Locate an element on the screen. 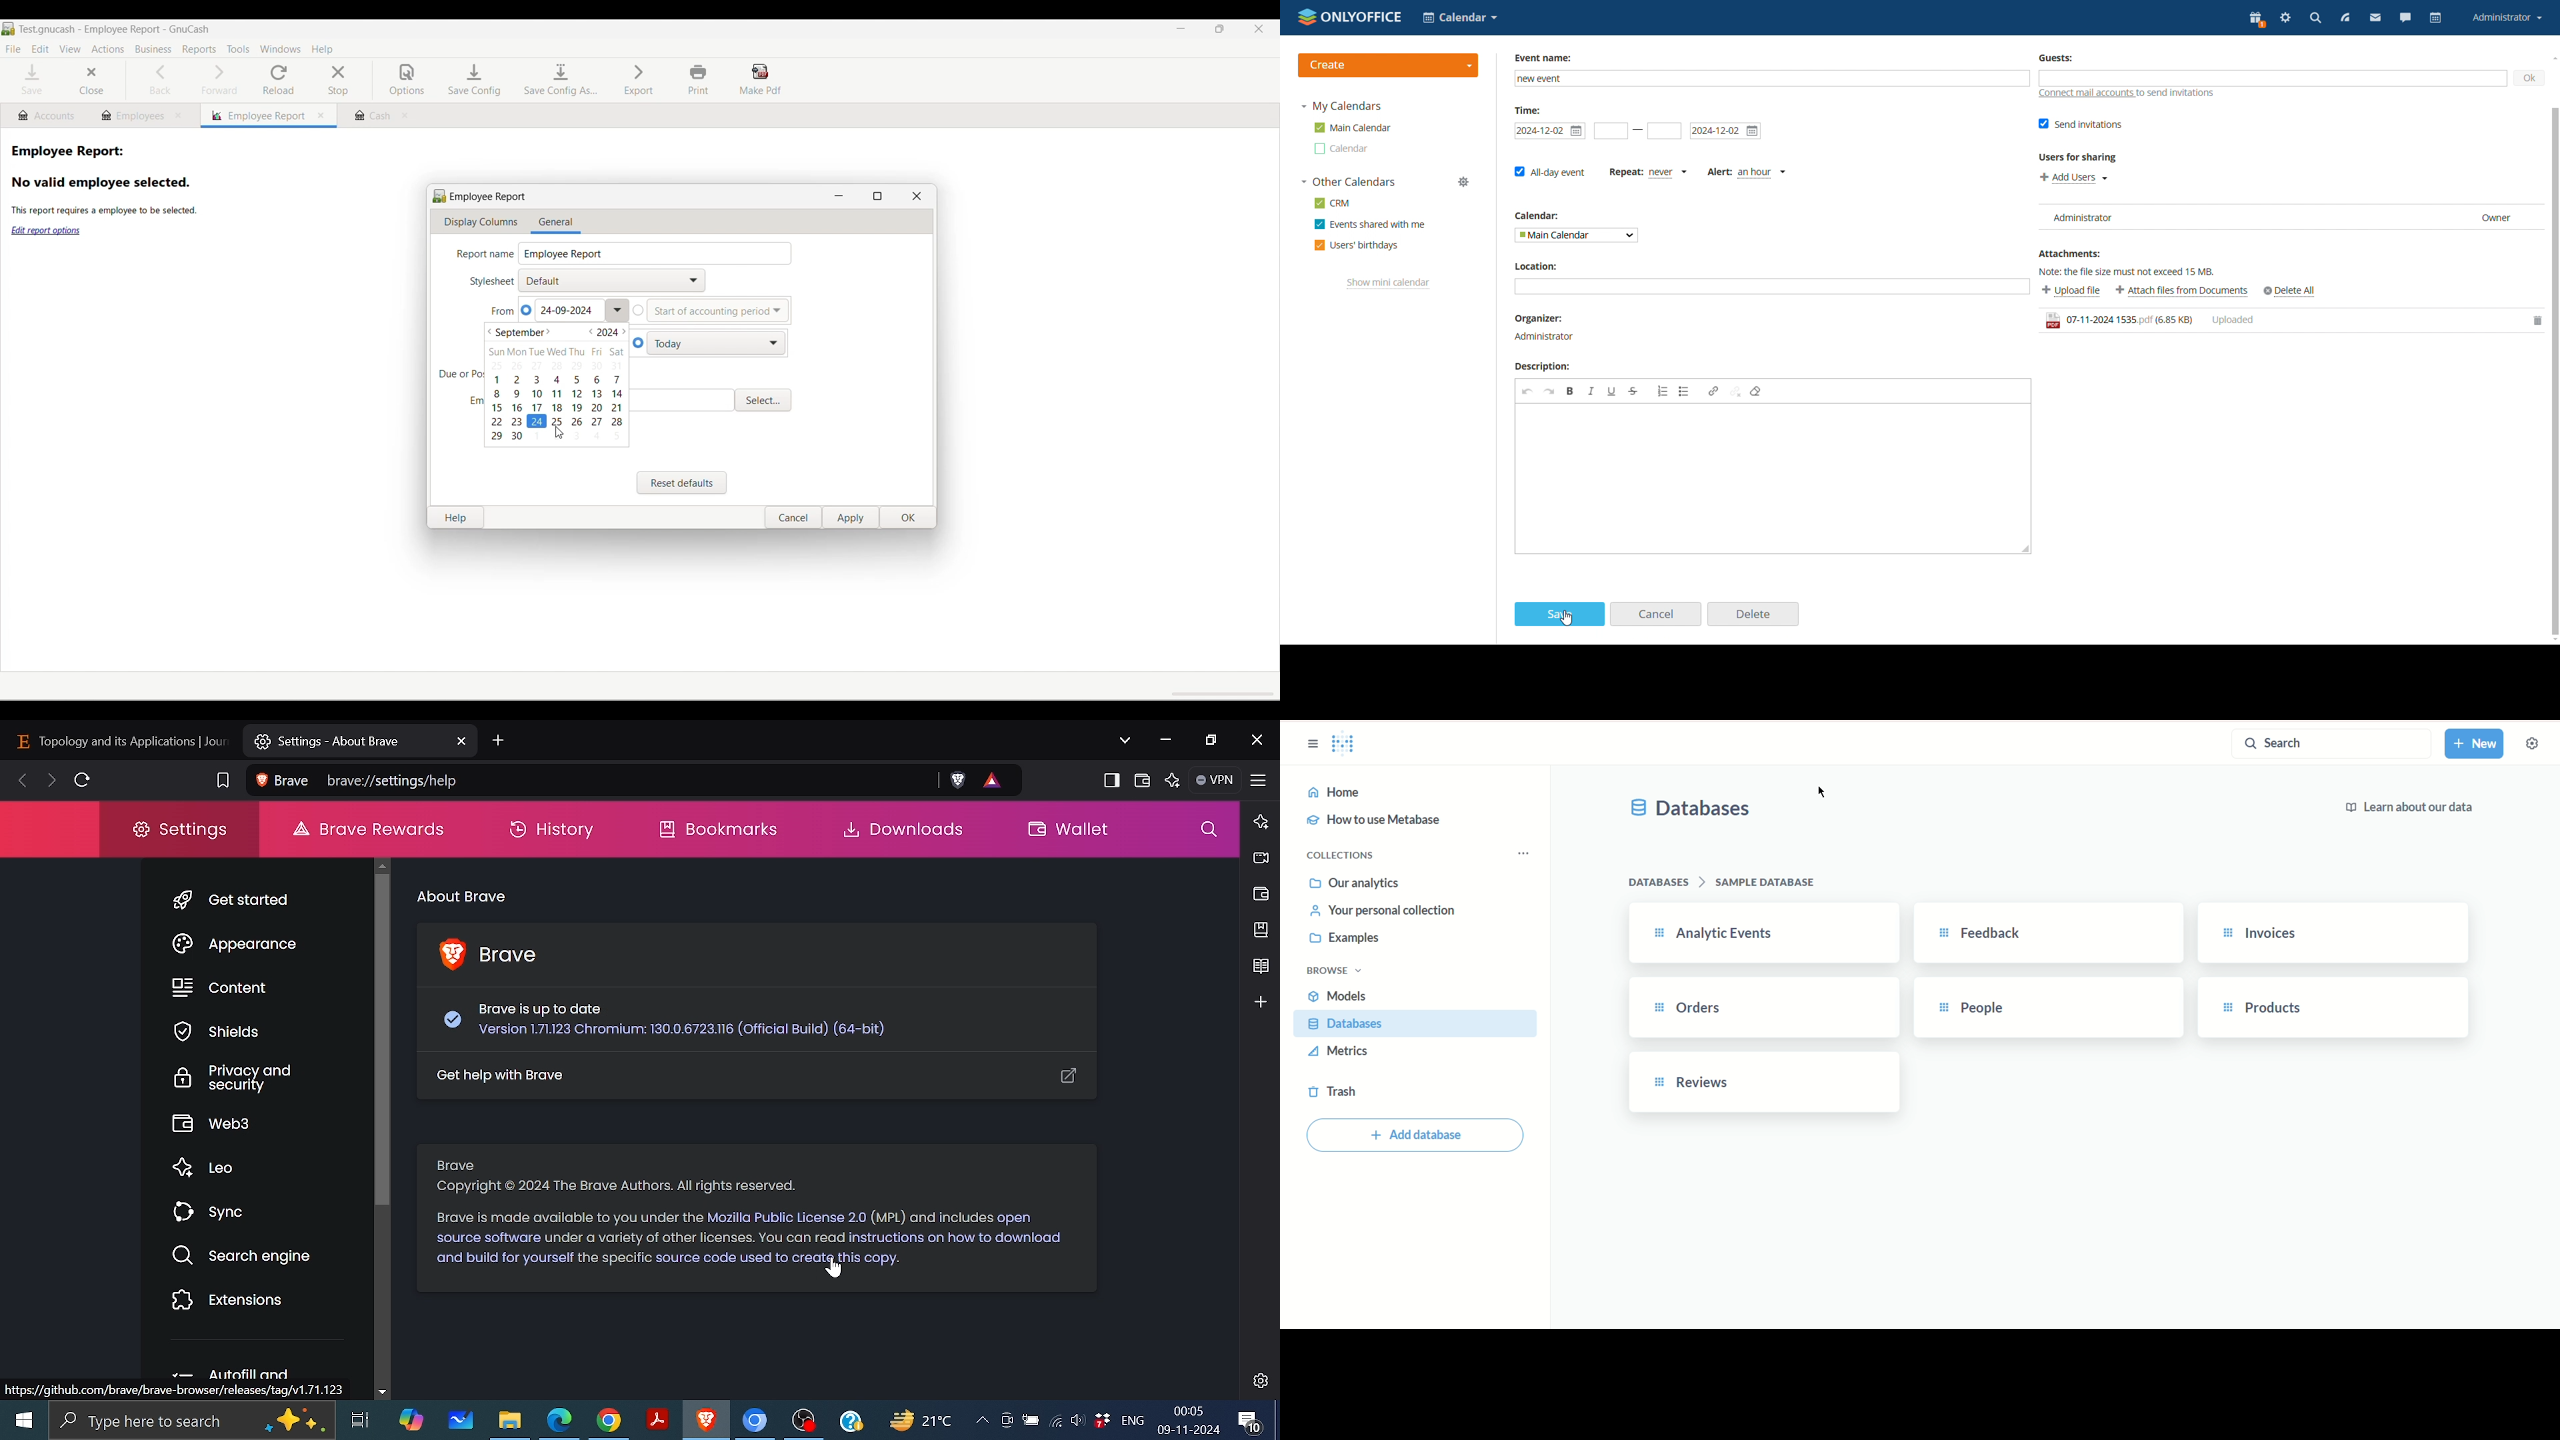 The image size is (2576, 1456). Customize and control barve is located at coordinates (1258, 782).